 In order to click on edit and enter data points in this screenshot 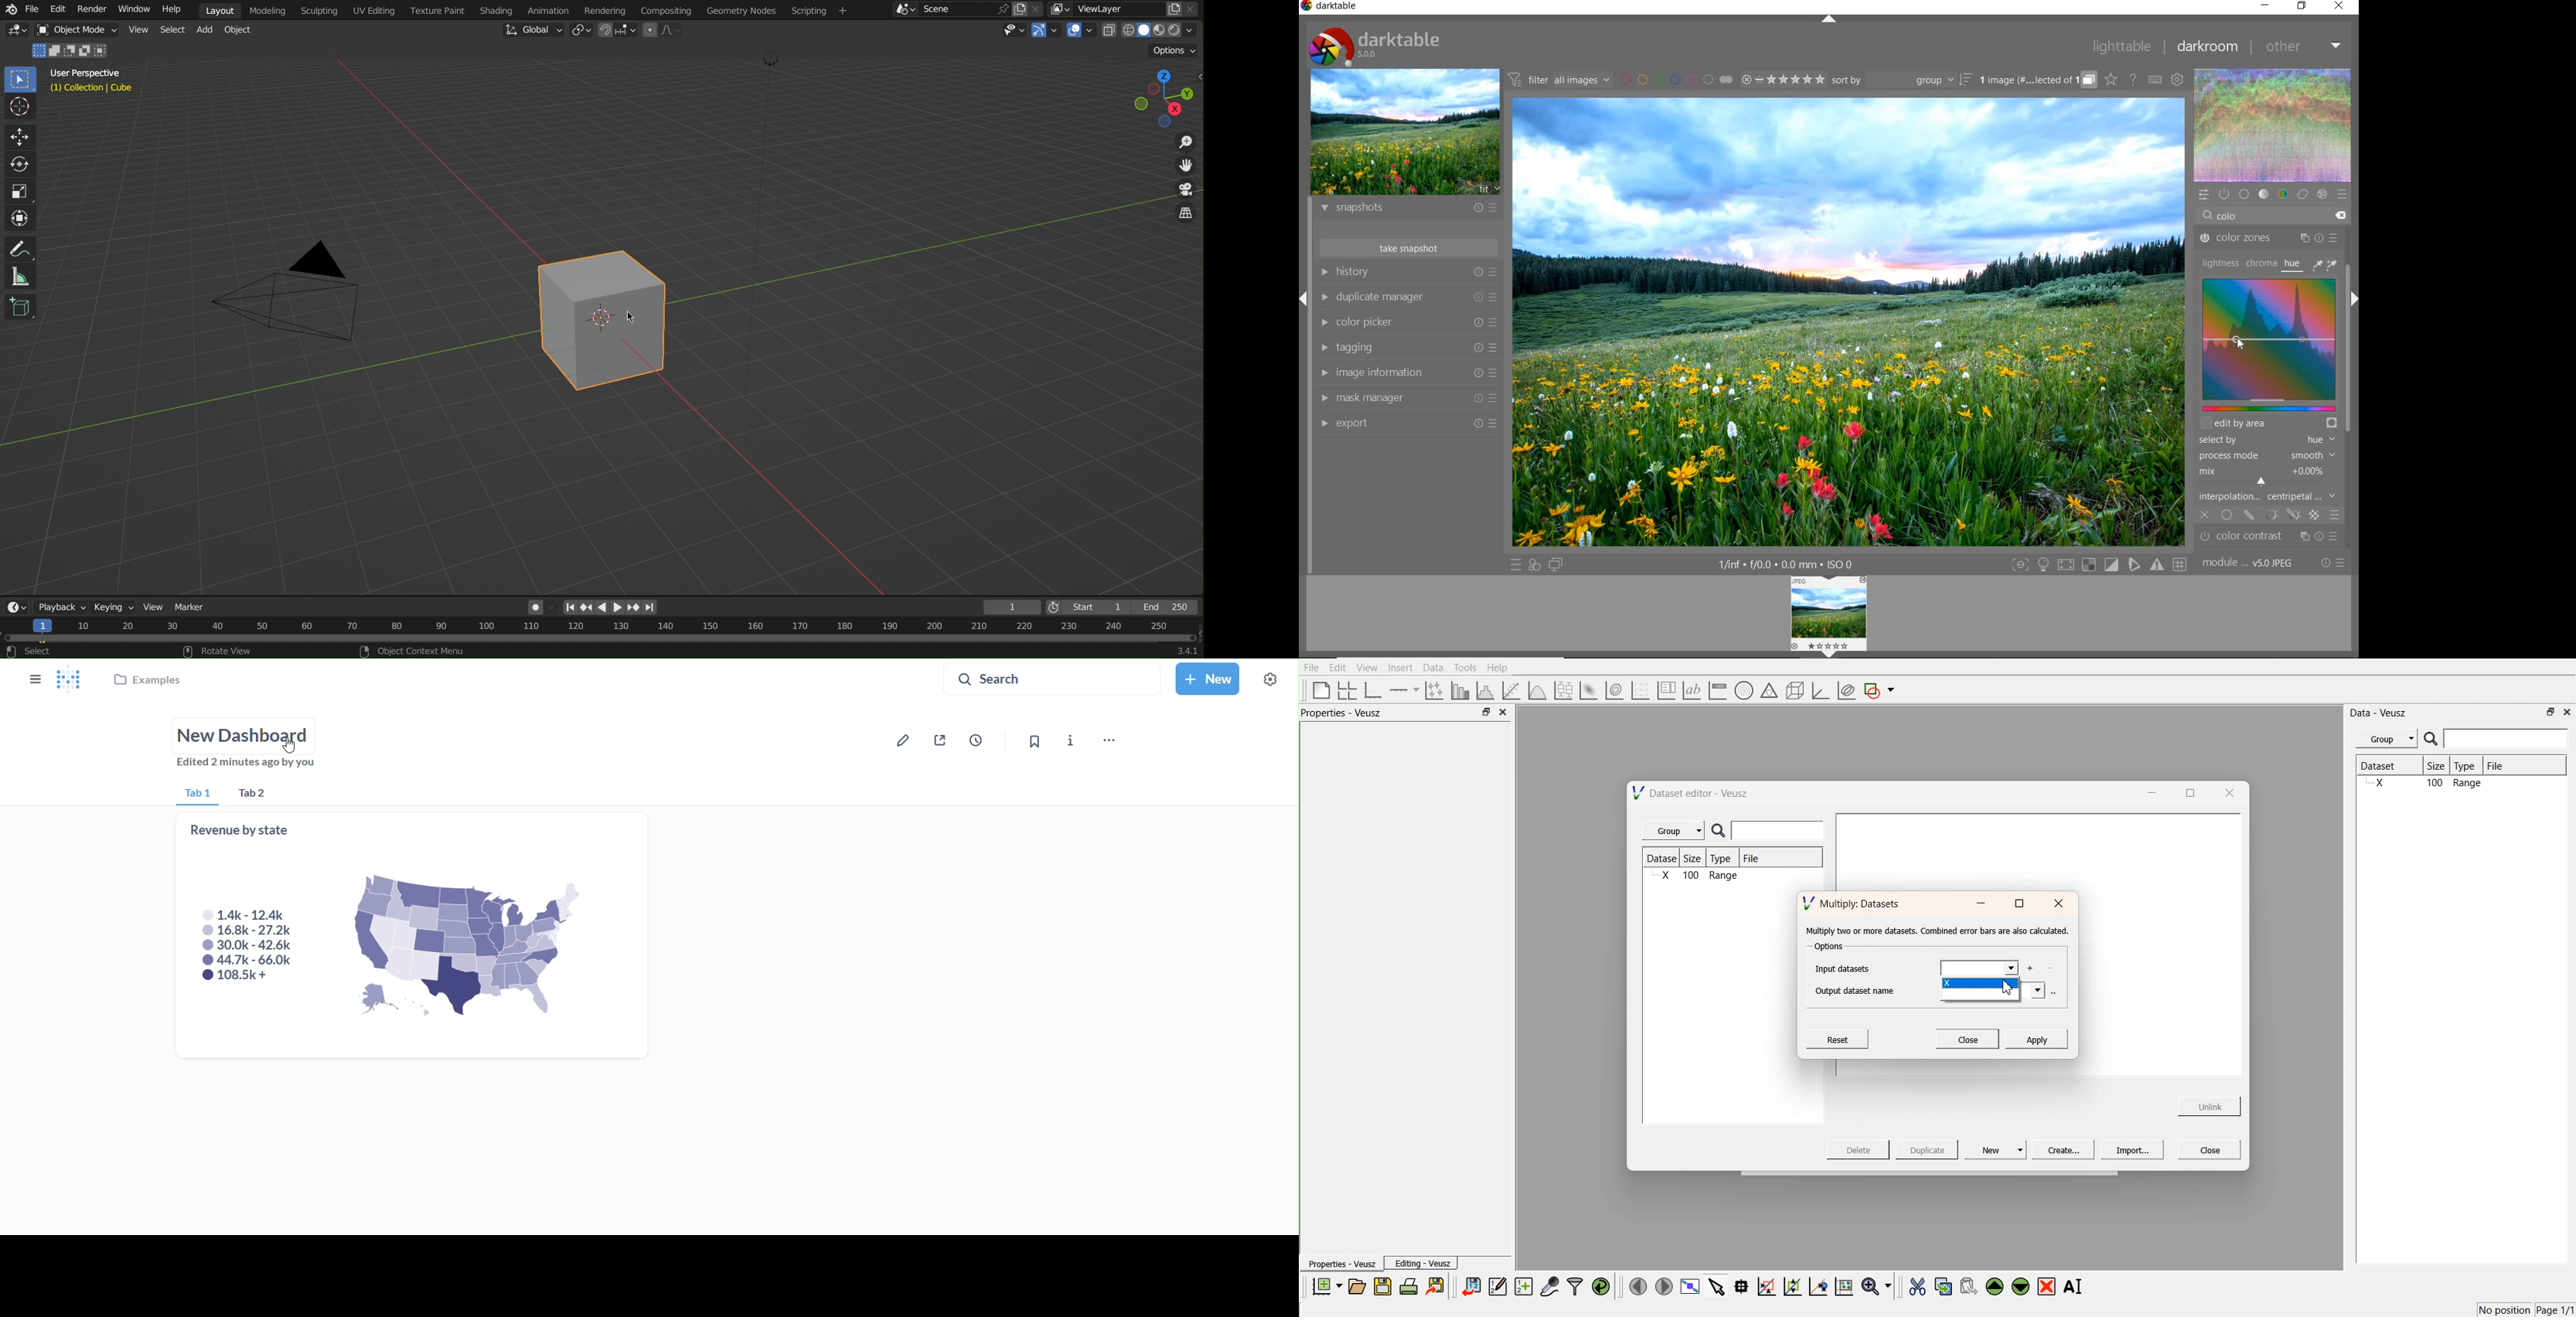, I will do `click(1498, 1288)`.